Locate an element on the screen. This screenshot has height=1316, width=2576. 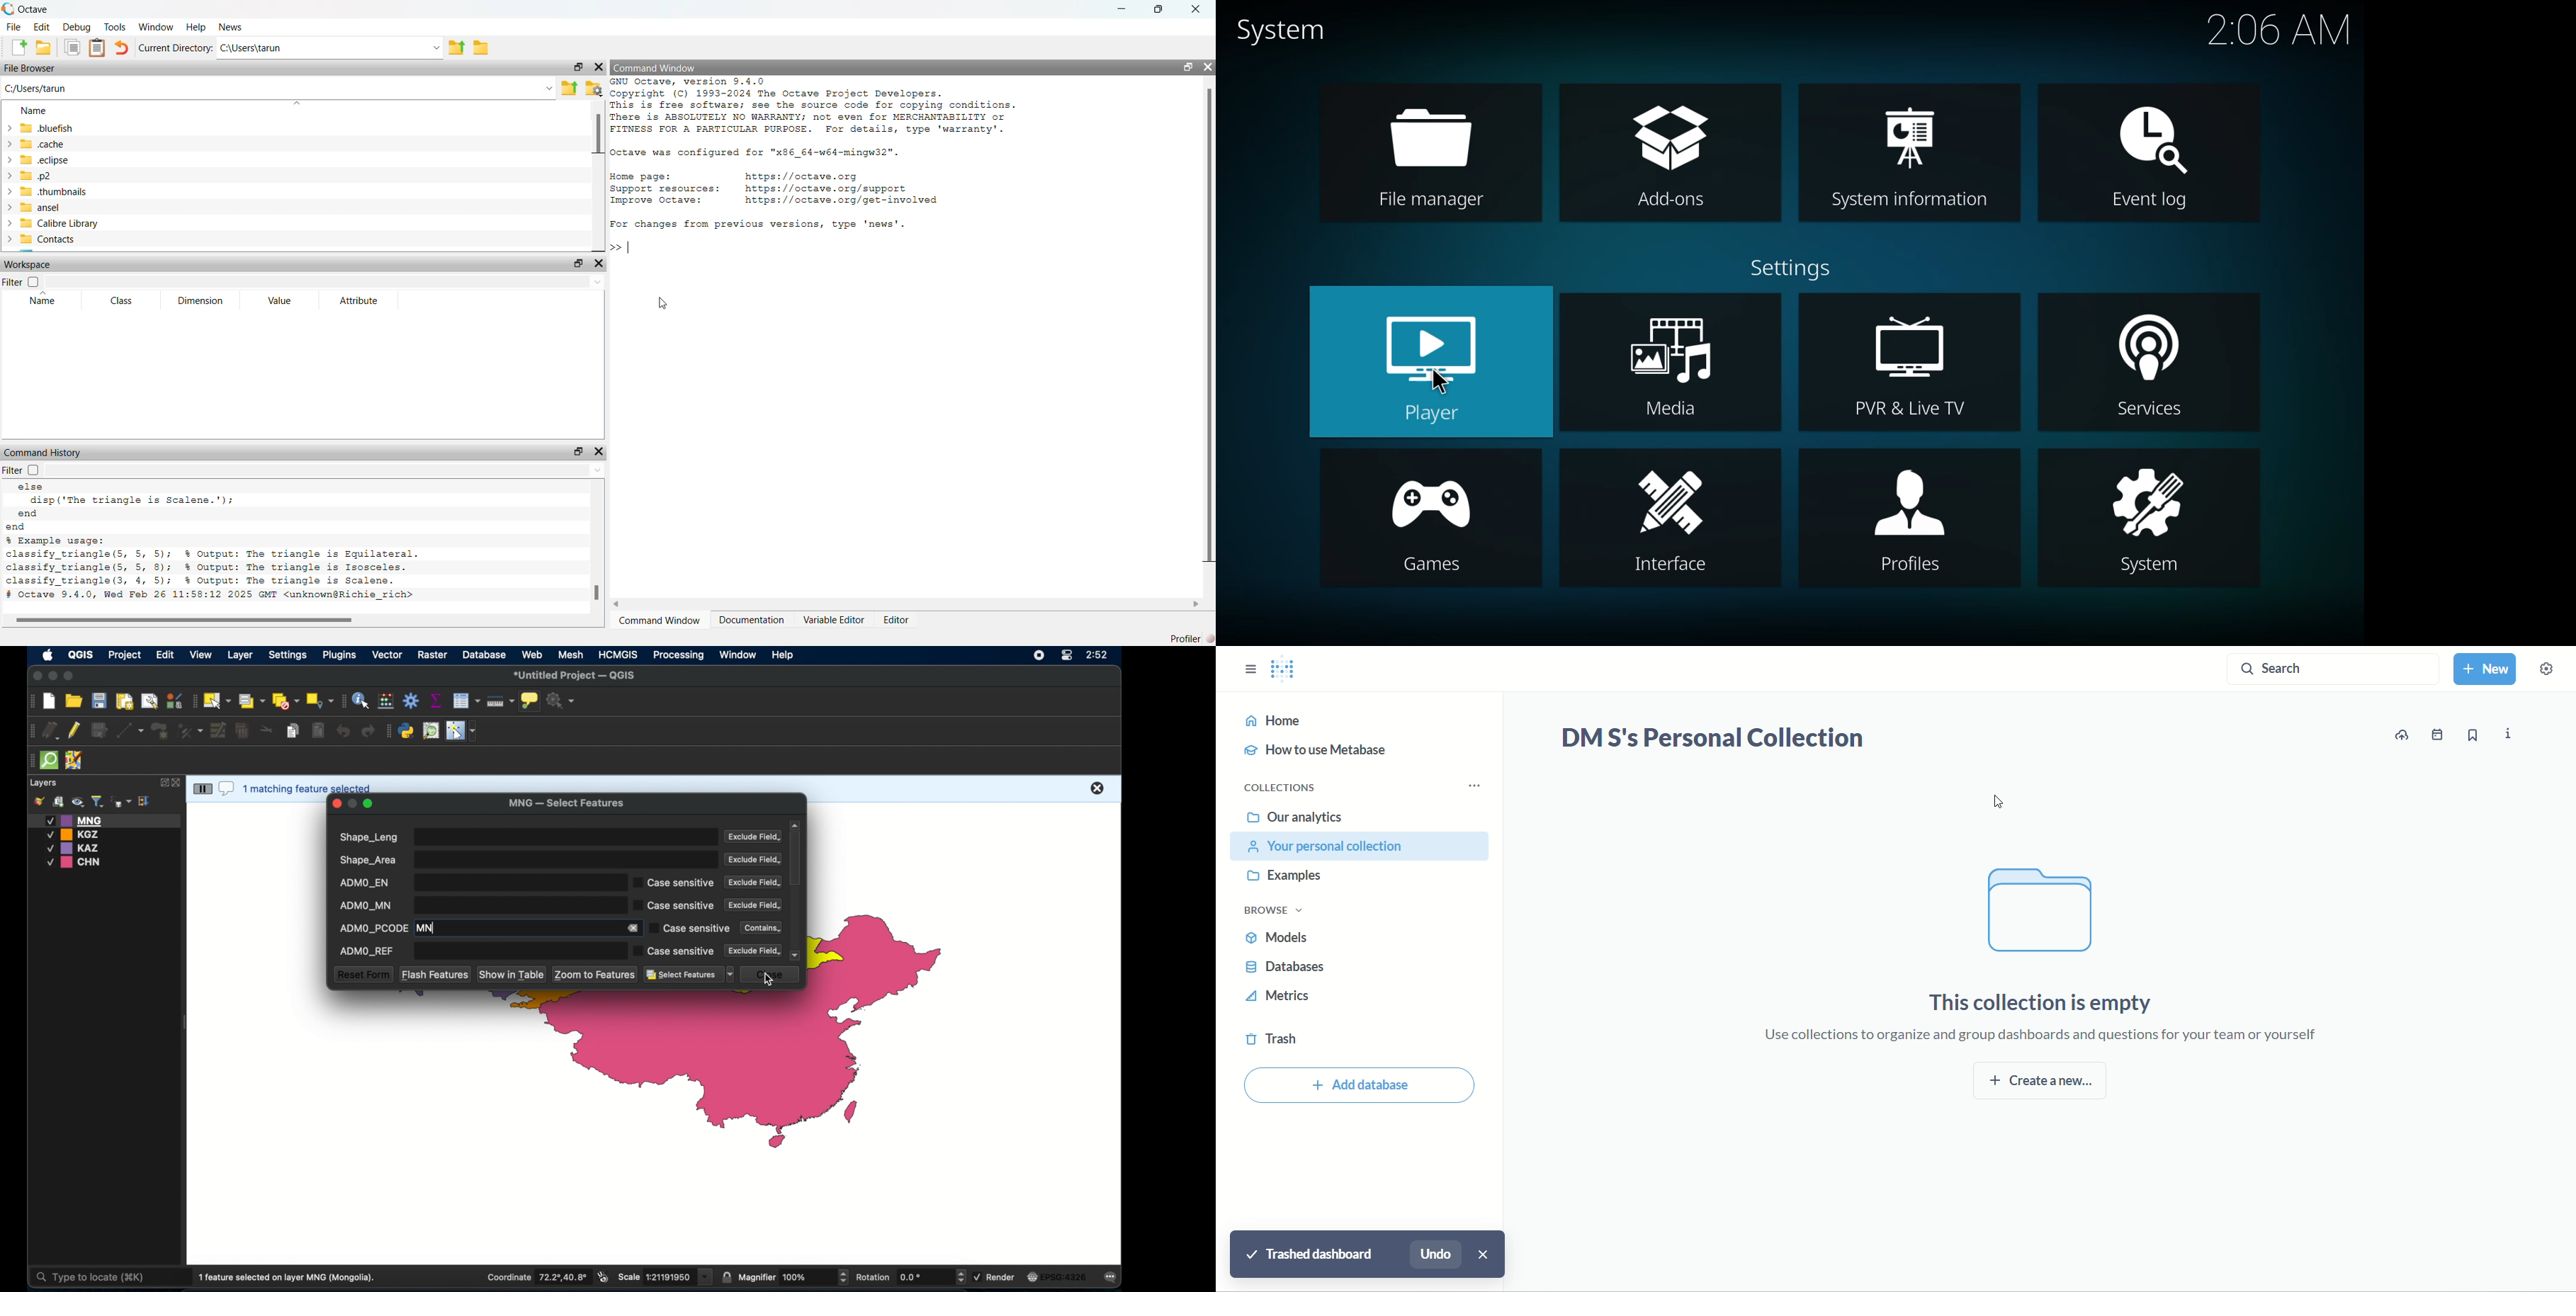
cursor is located at coordinates (1436, 382).